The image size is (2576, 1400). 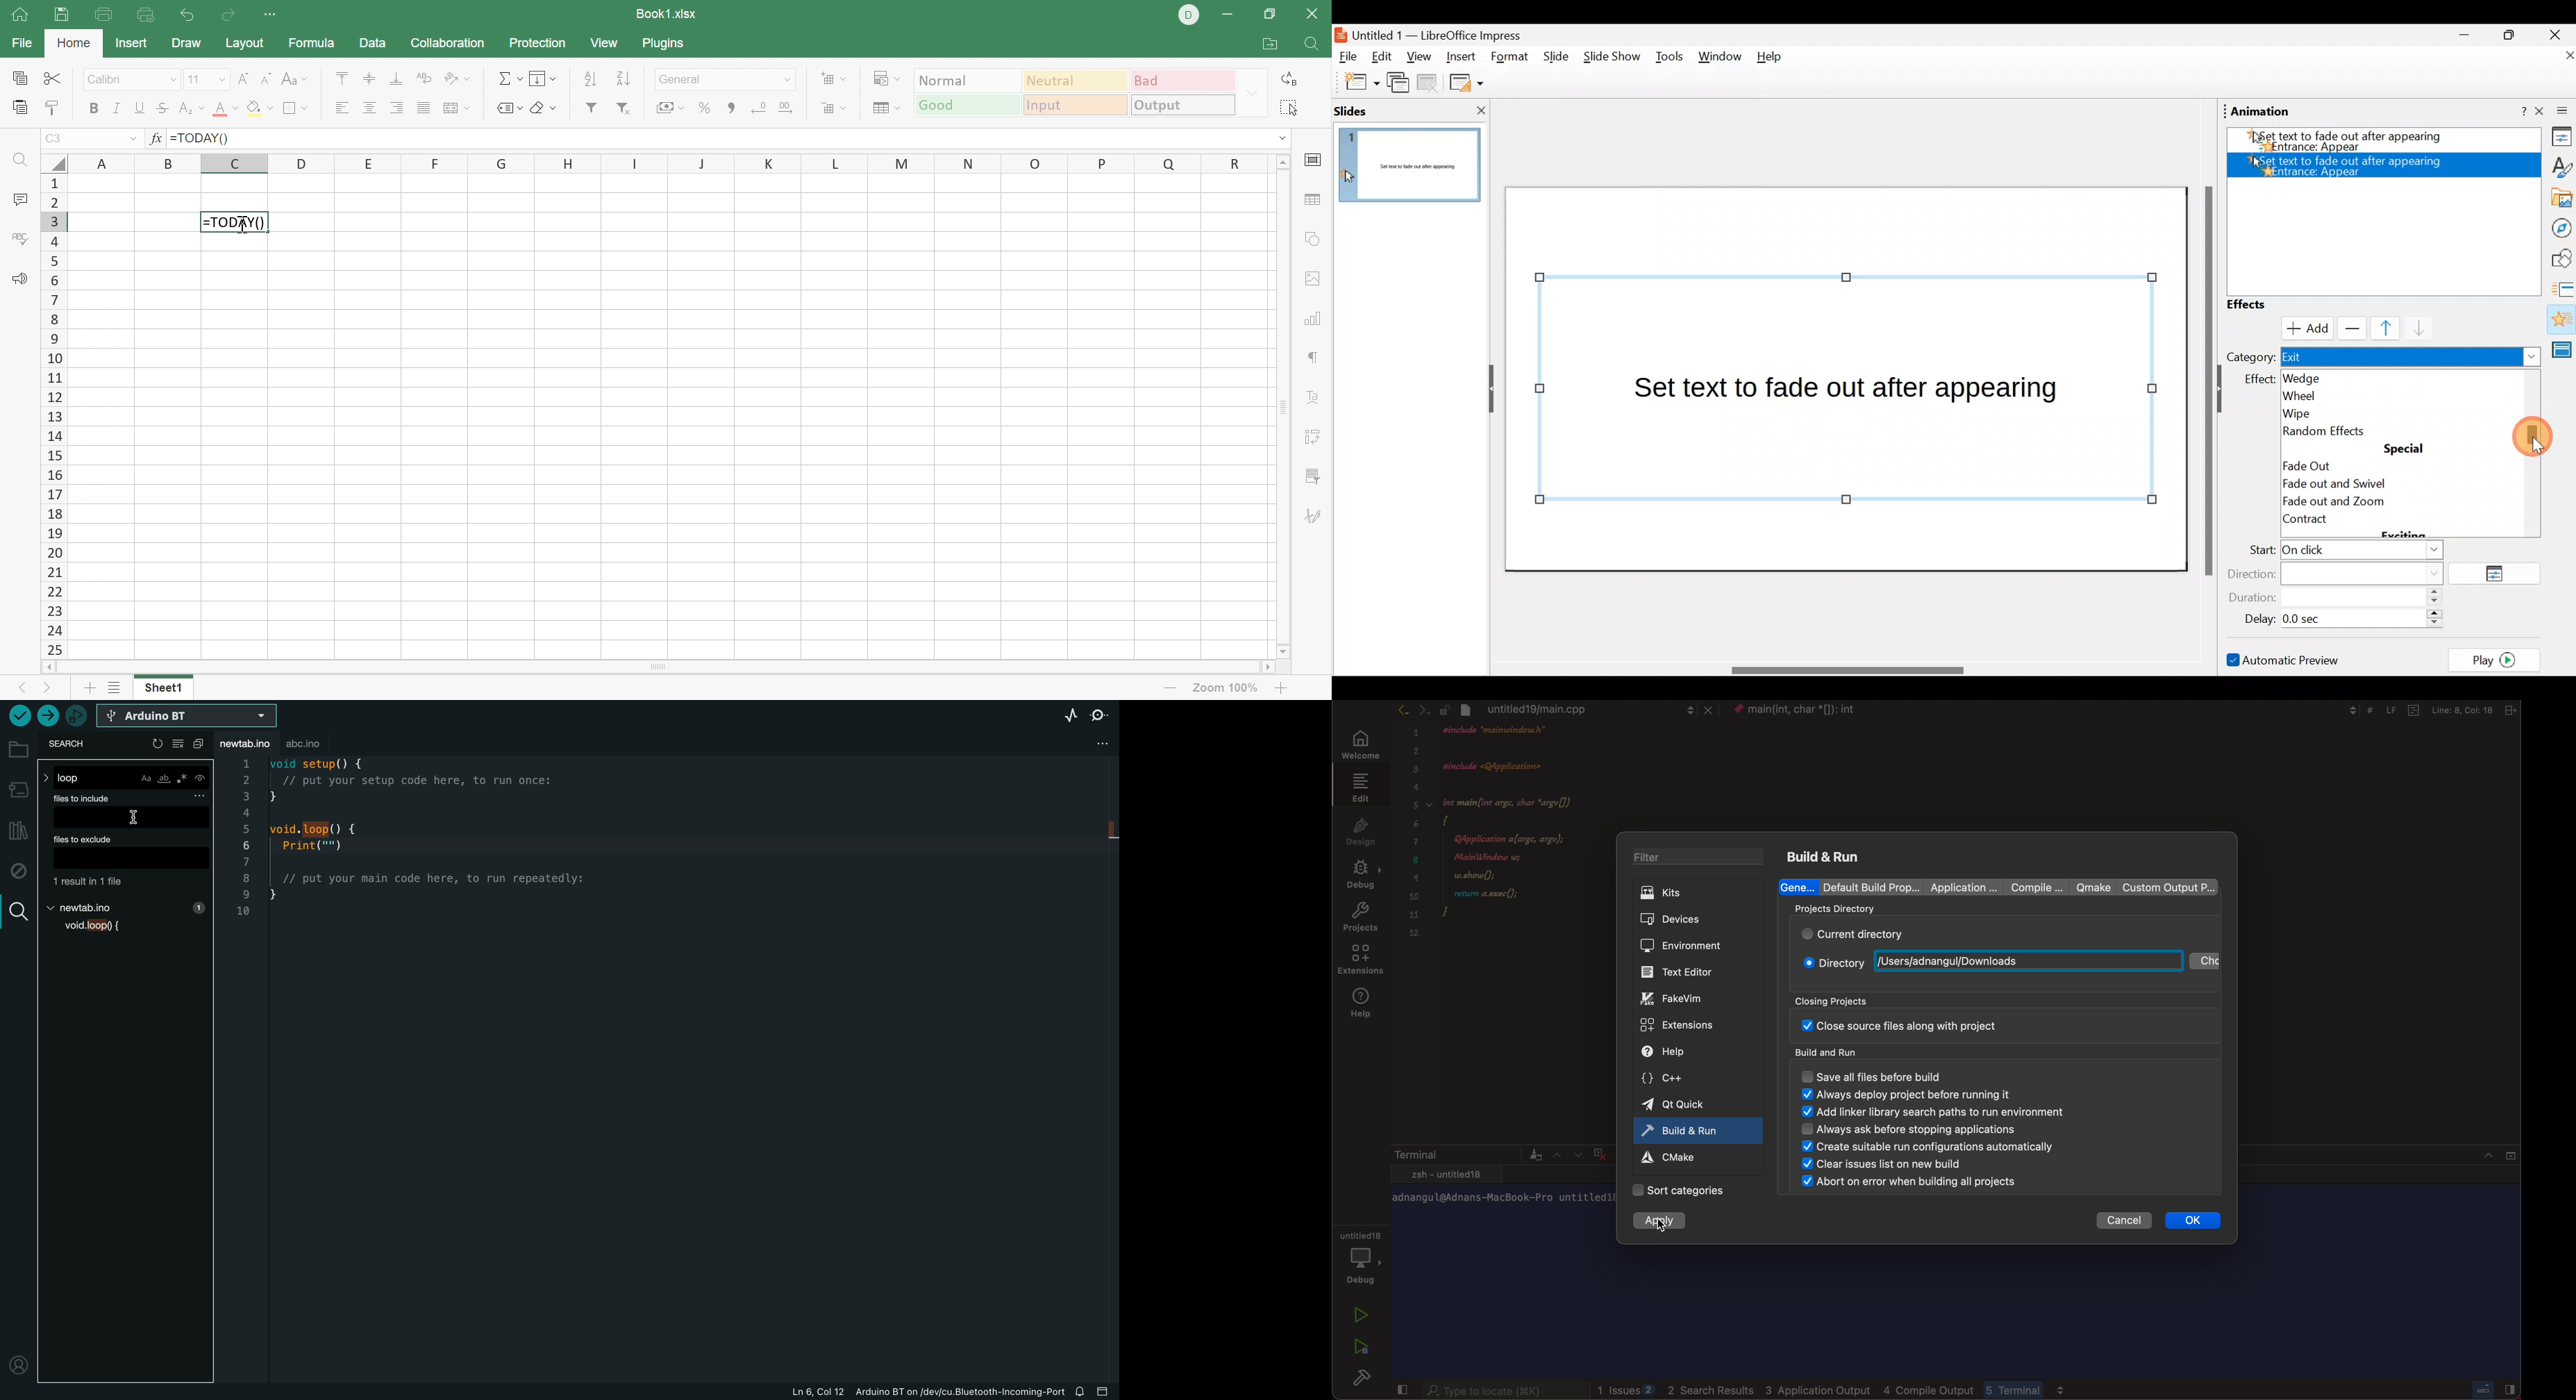 What do you see at coordinates (509, 108) in the screenshot?
I see `Named ranges` at bounding box center [509, 108].